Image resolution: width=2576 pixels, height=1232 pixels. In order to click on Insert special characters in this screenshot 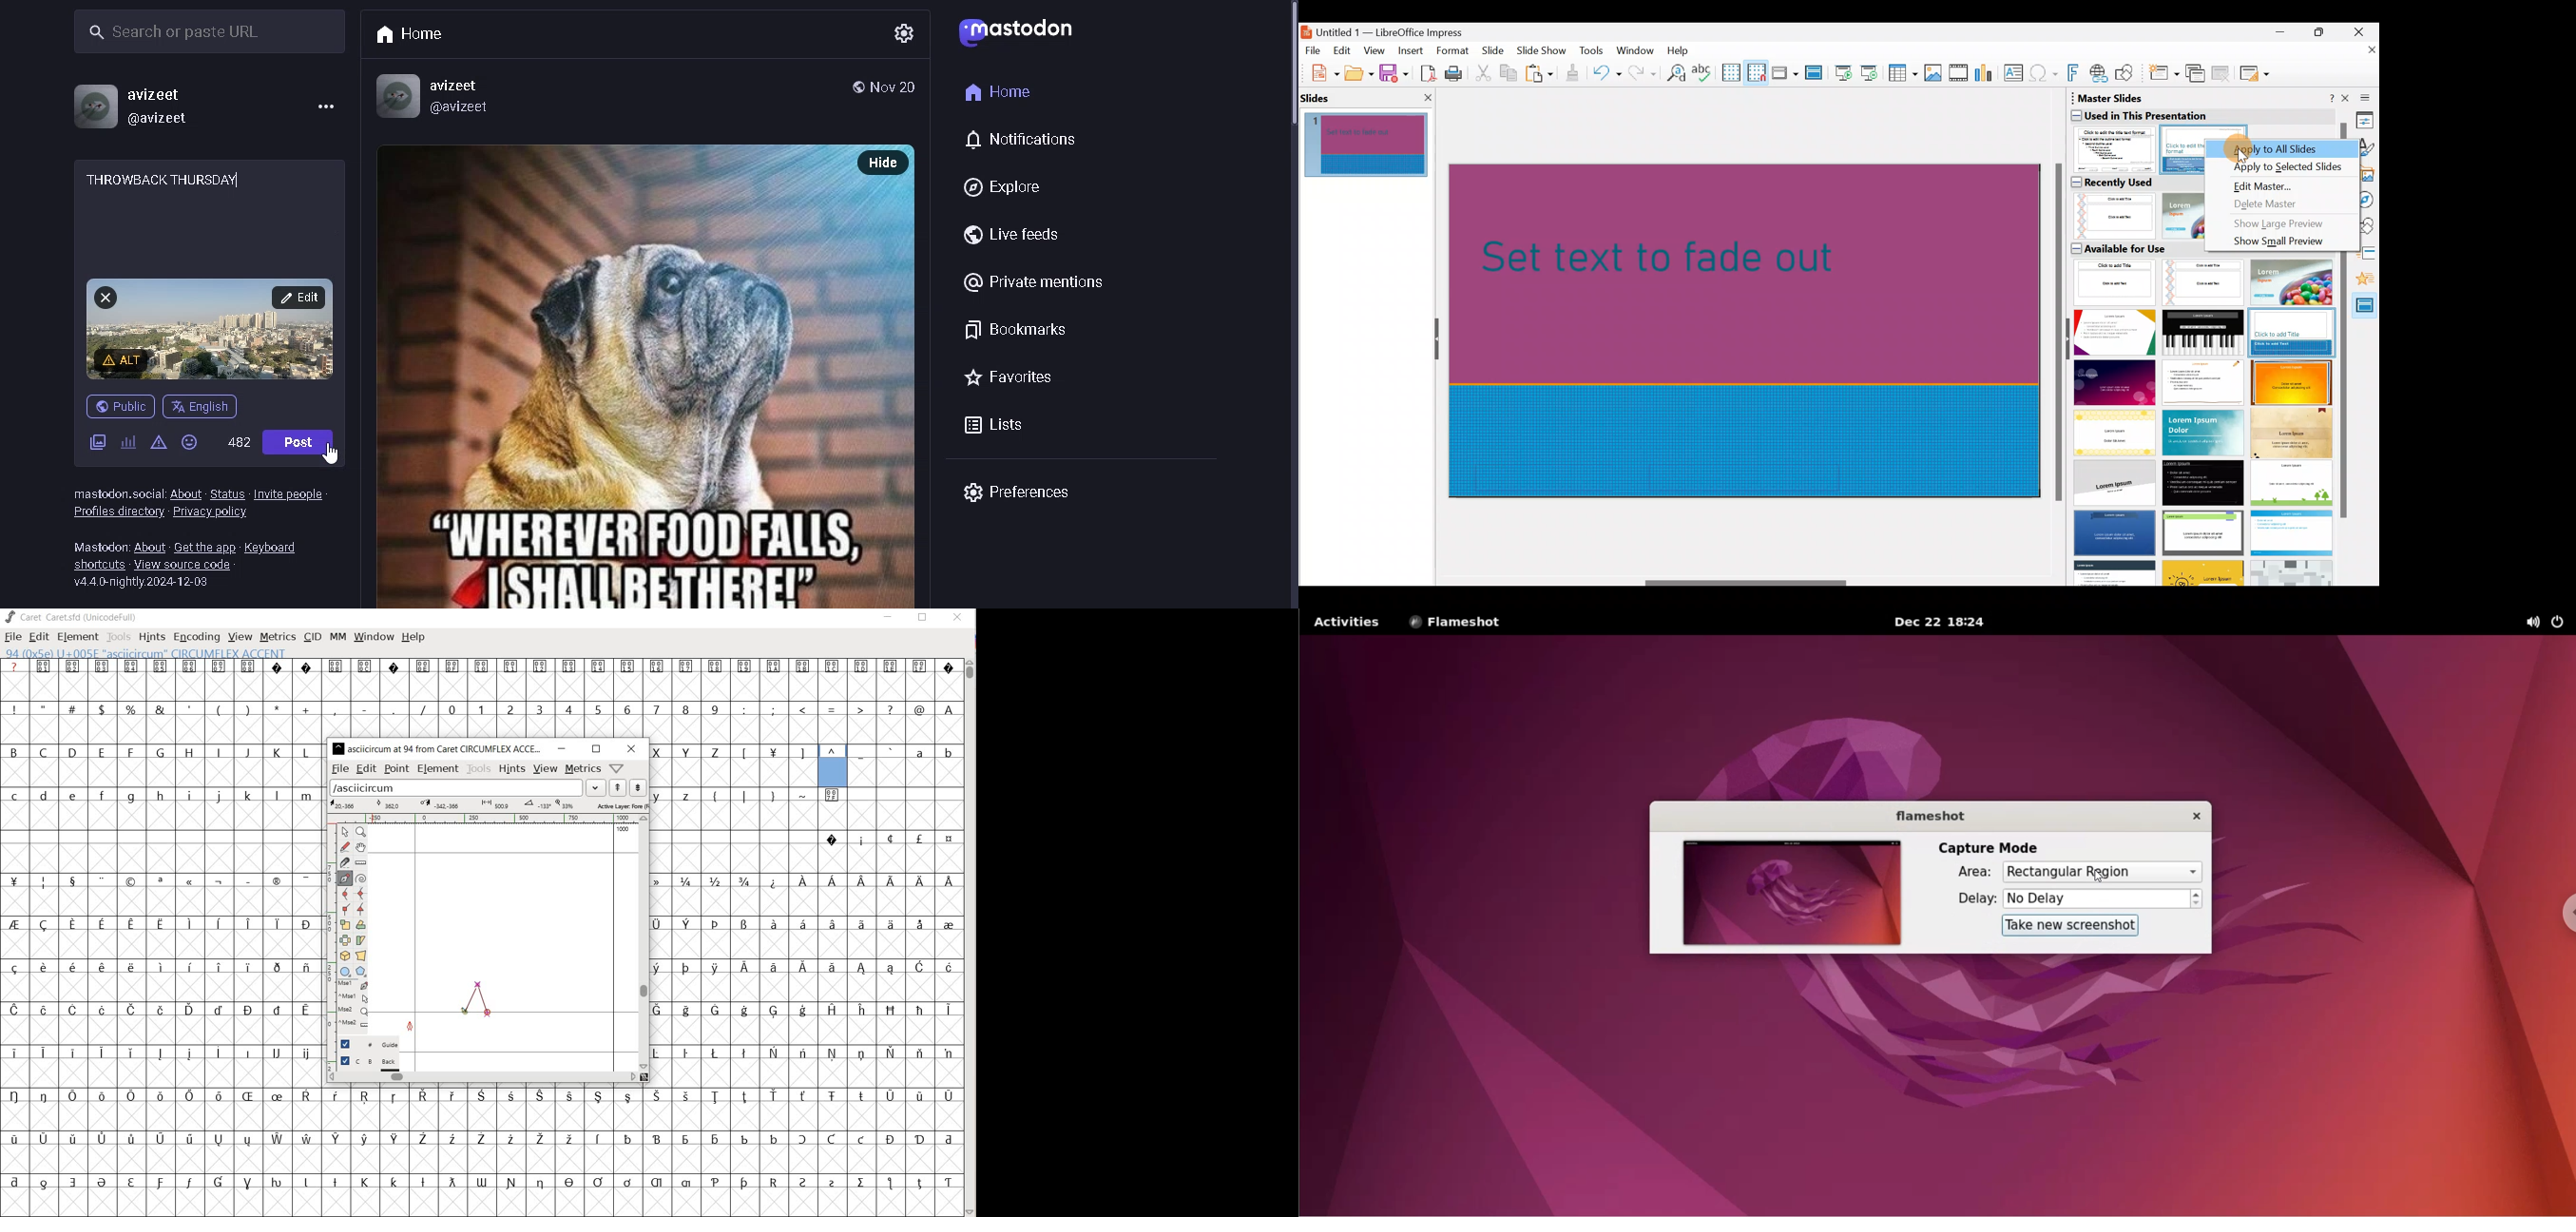, I will do `click(2045, 74)`.